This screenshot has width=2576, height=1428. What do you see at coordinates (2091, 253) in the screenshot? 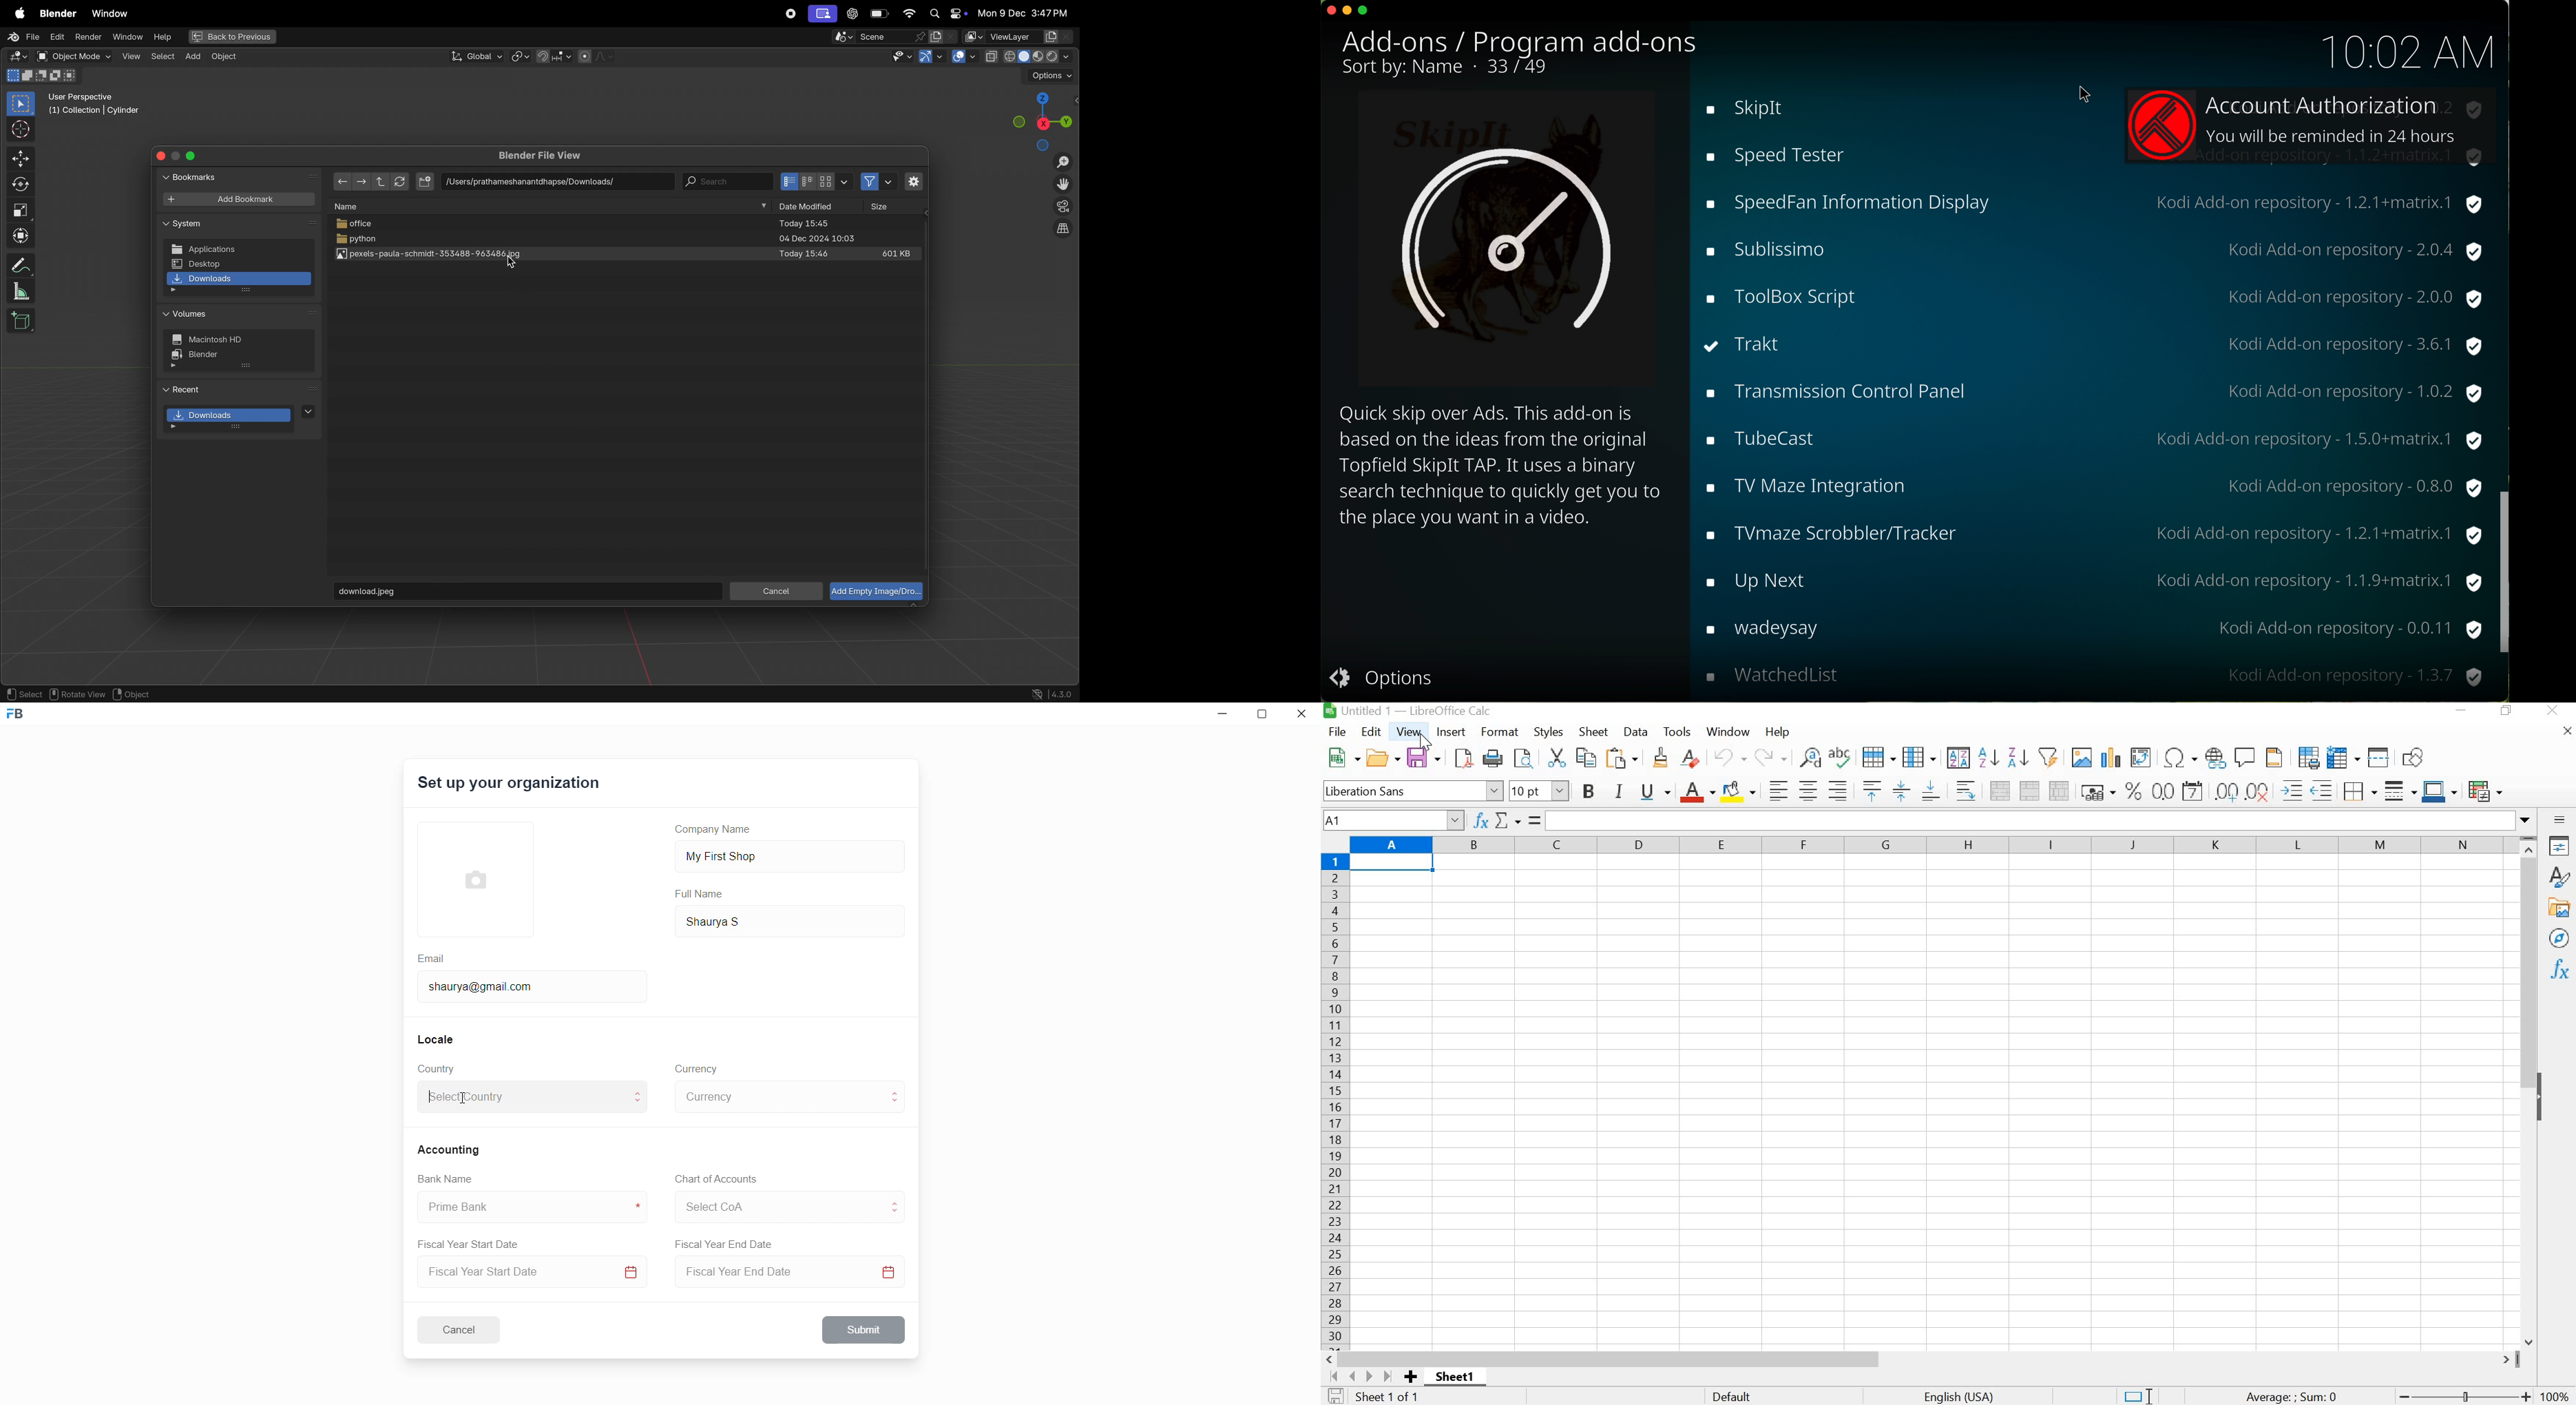
I see `tubecast` at bounding box center [2091, 253].